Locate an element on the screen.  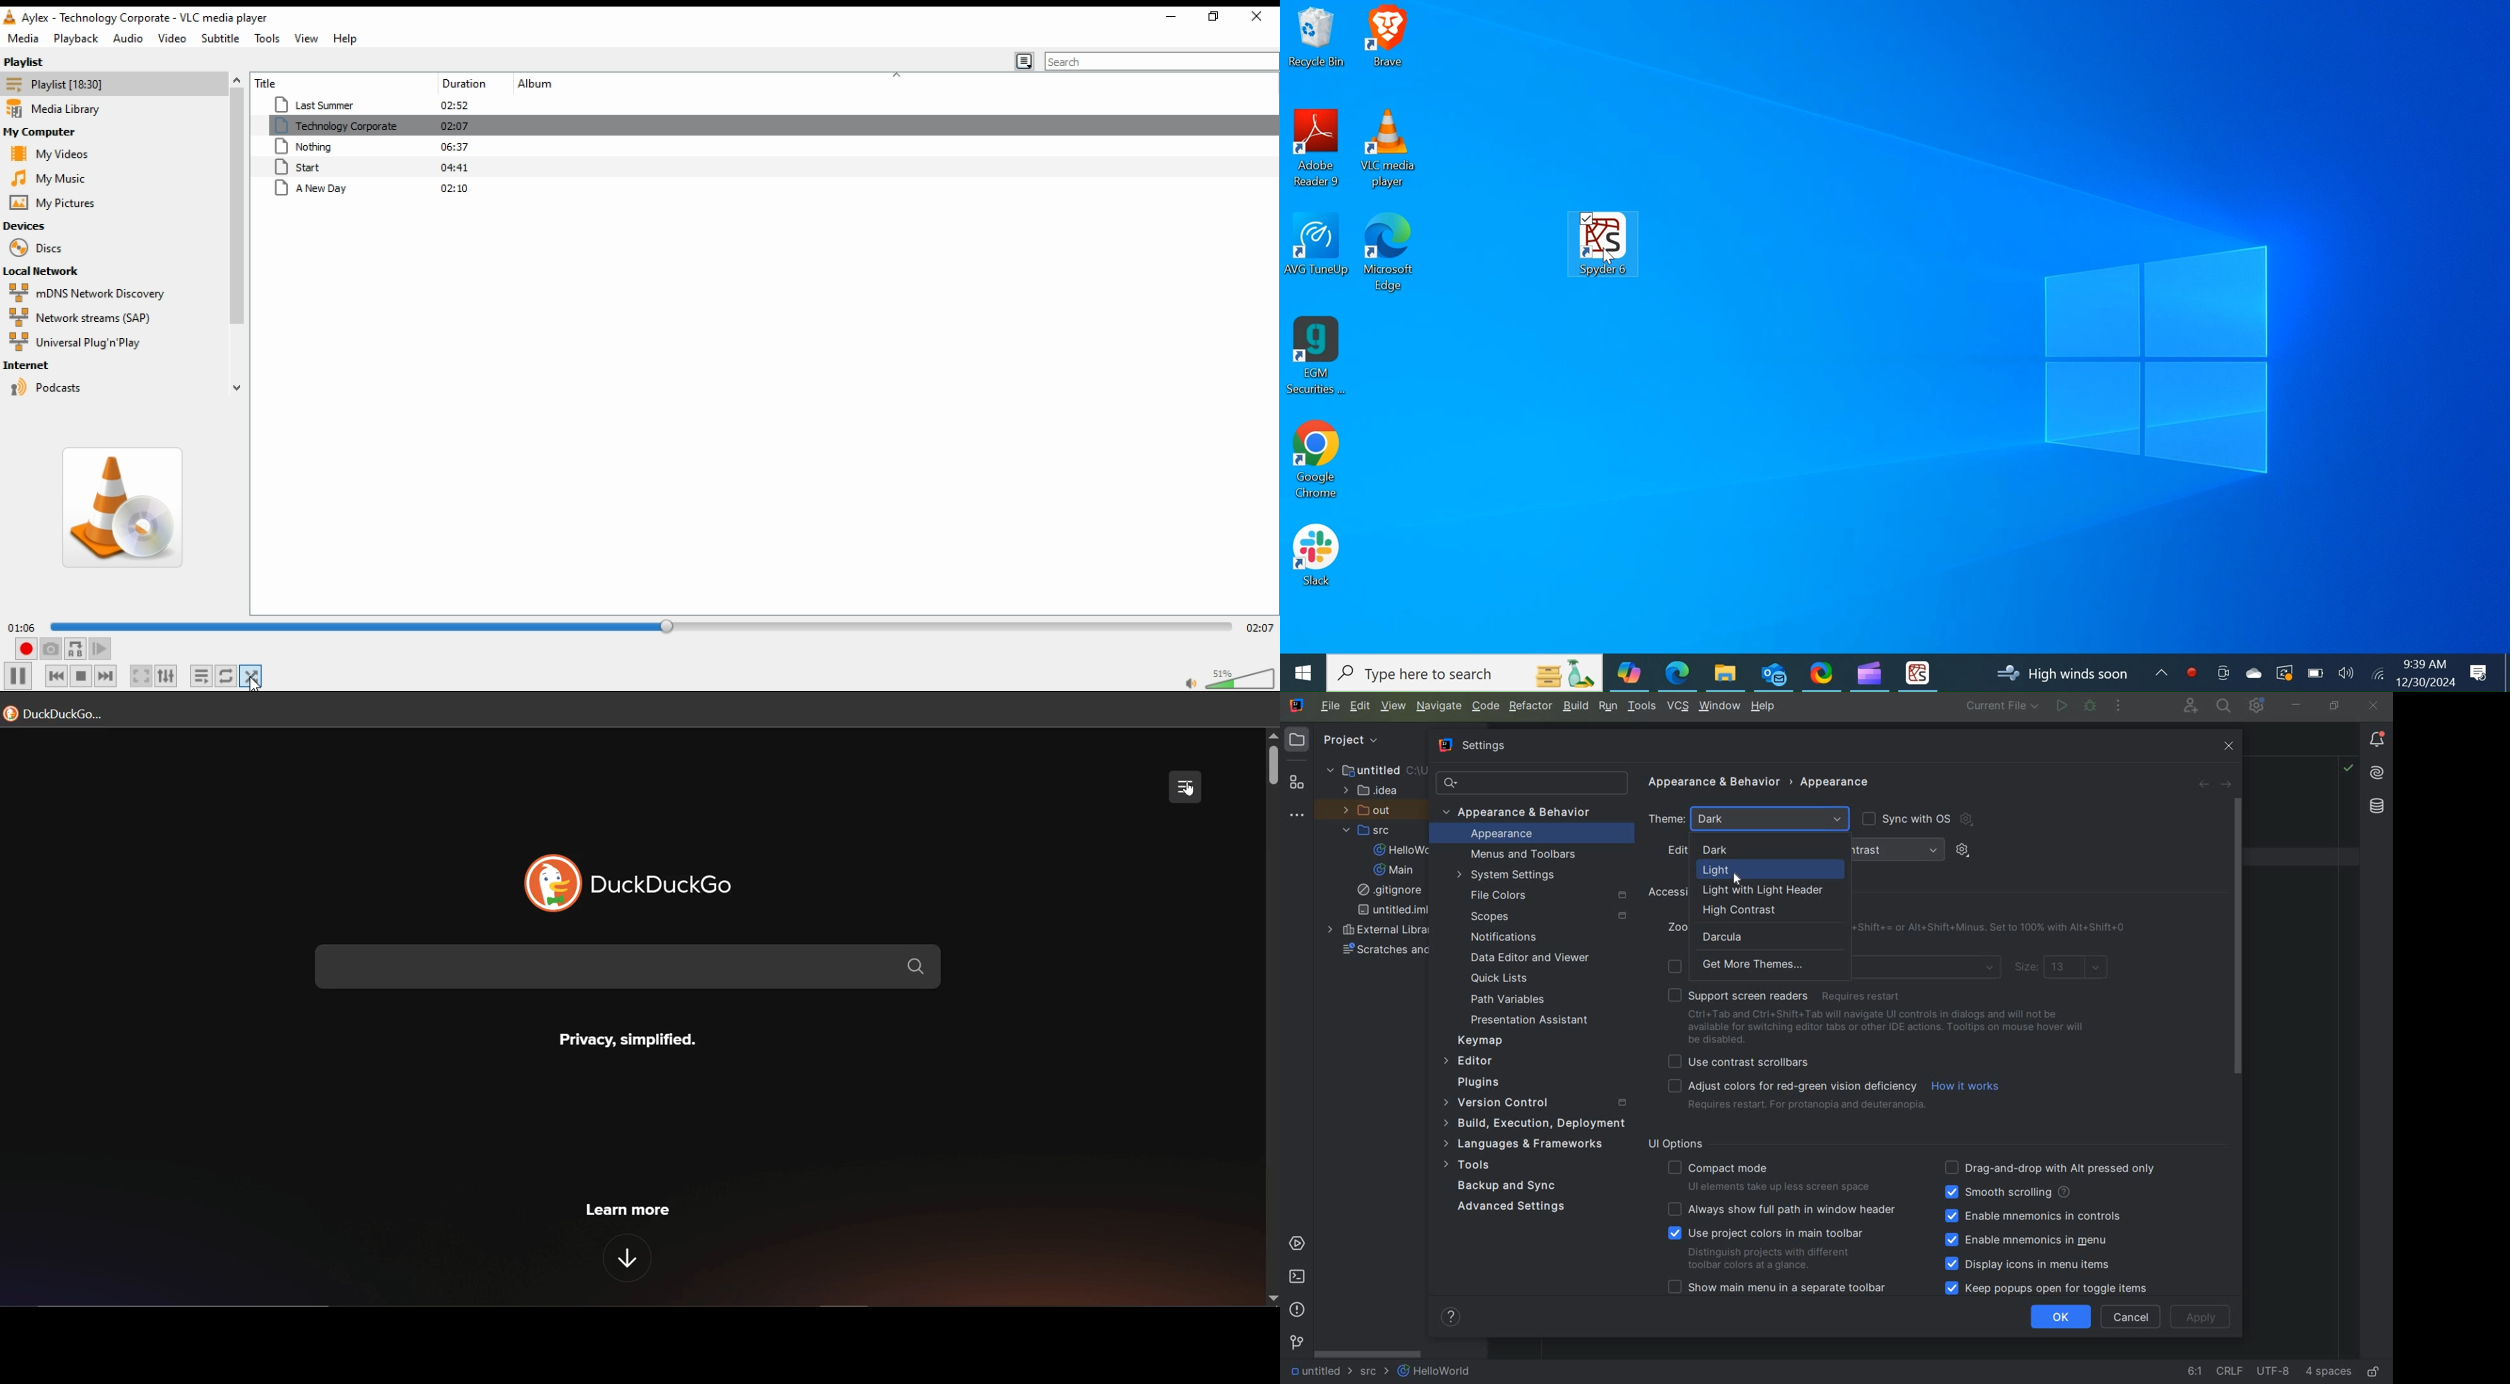
technology corporate is located at coordinates (390, 125).